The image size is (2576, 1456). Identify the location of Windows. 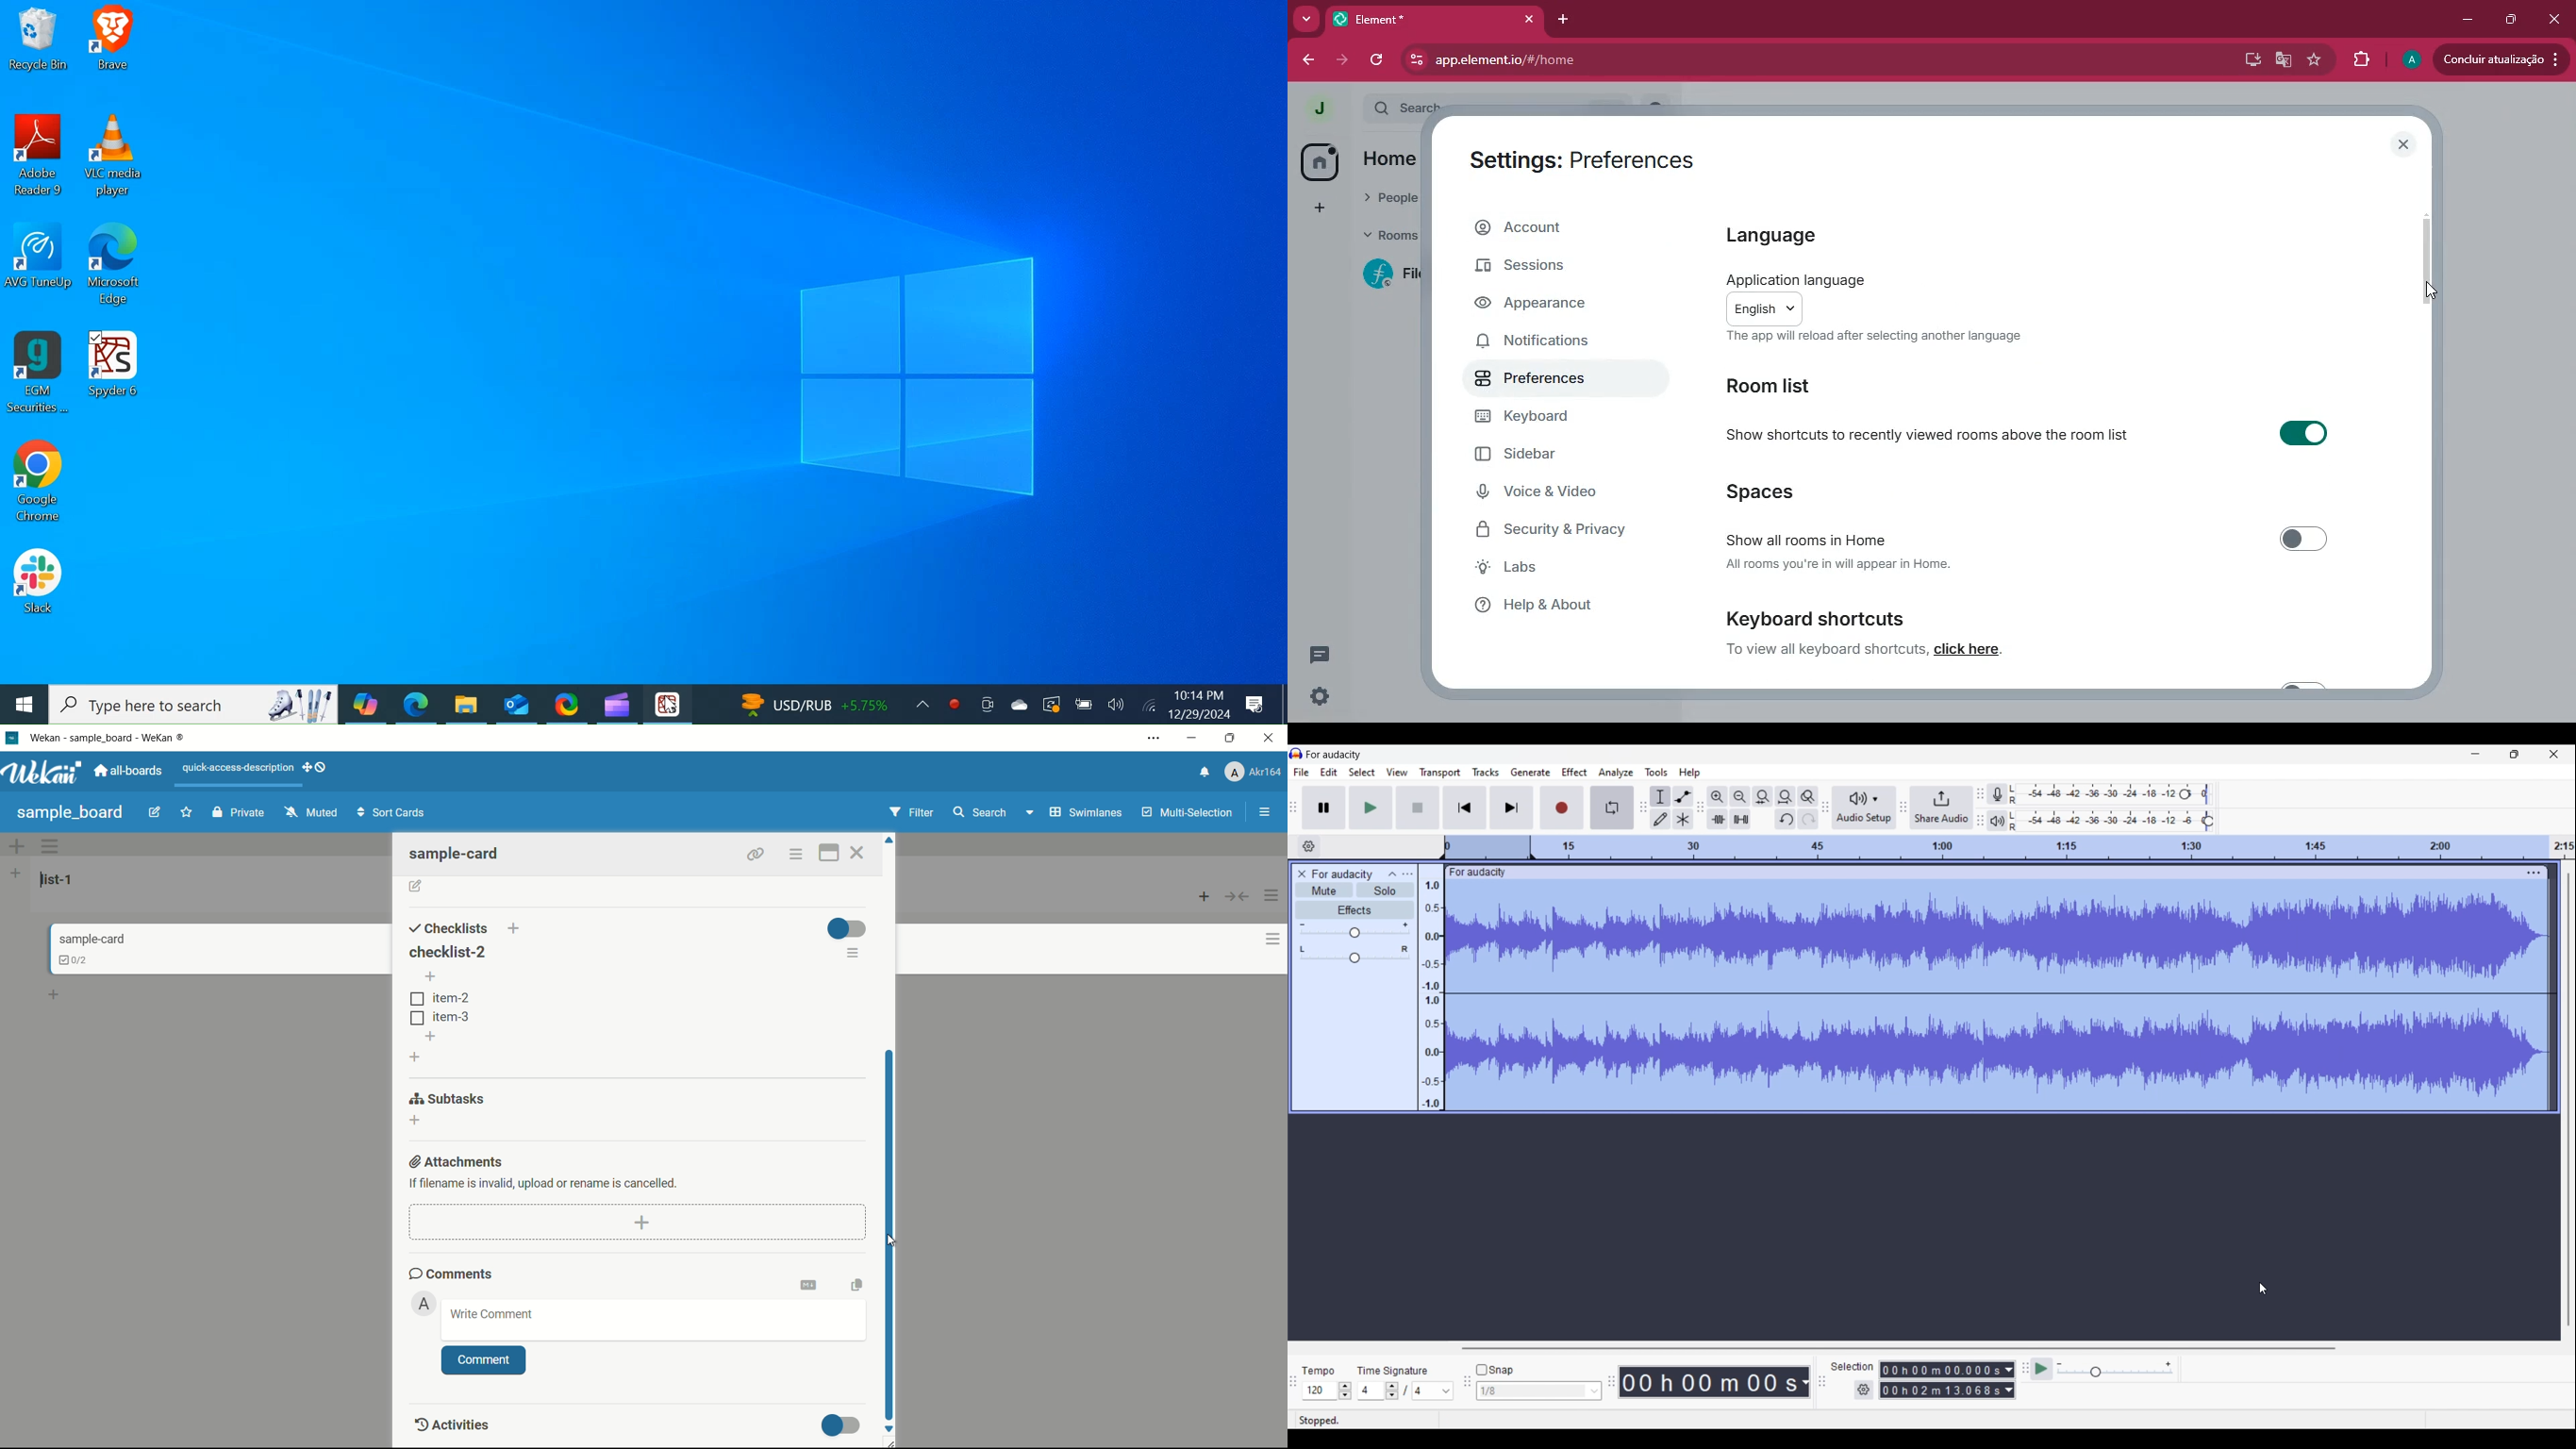
(23, 705).